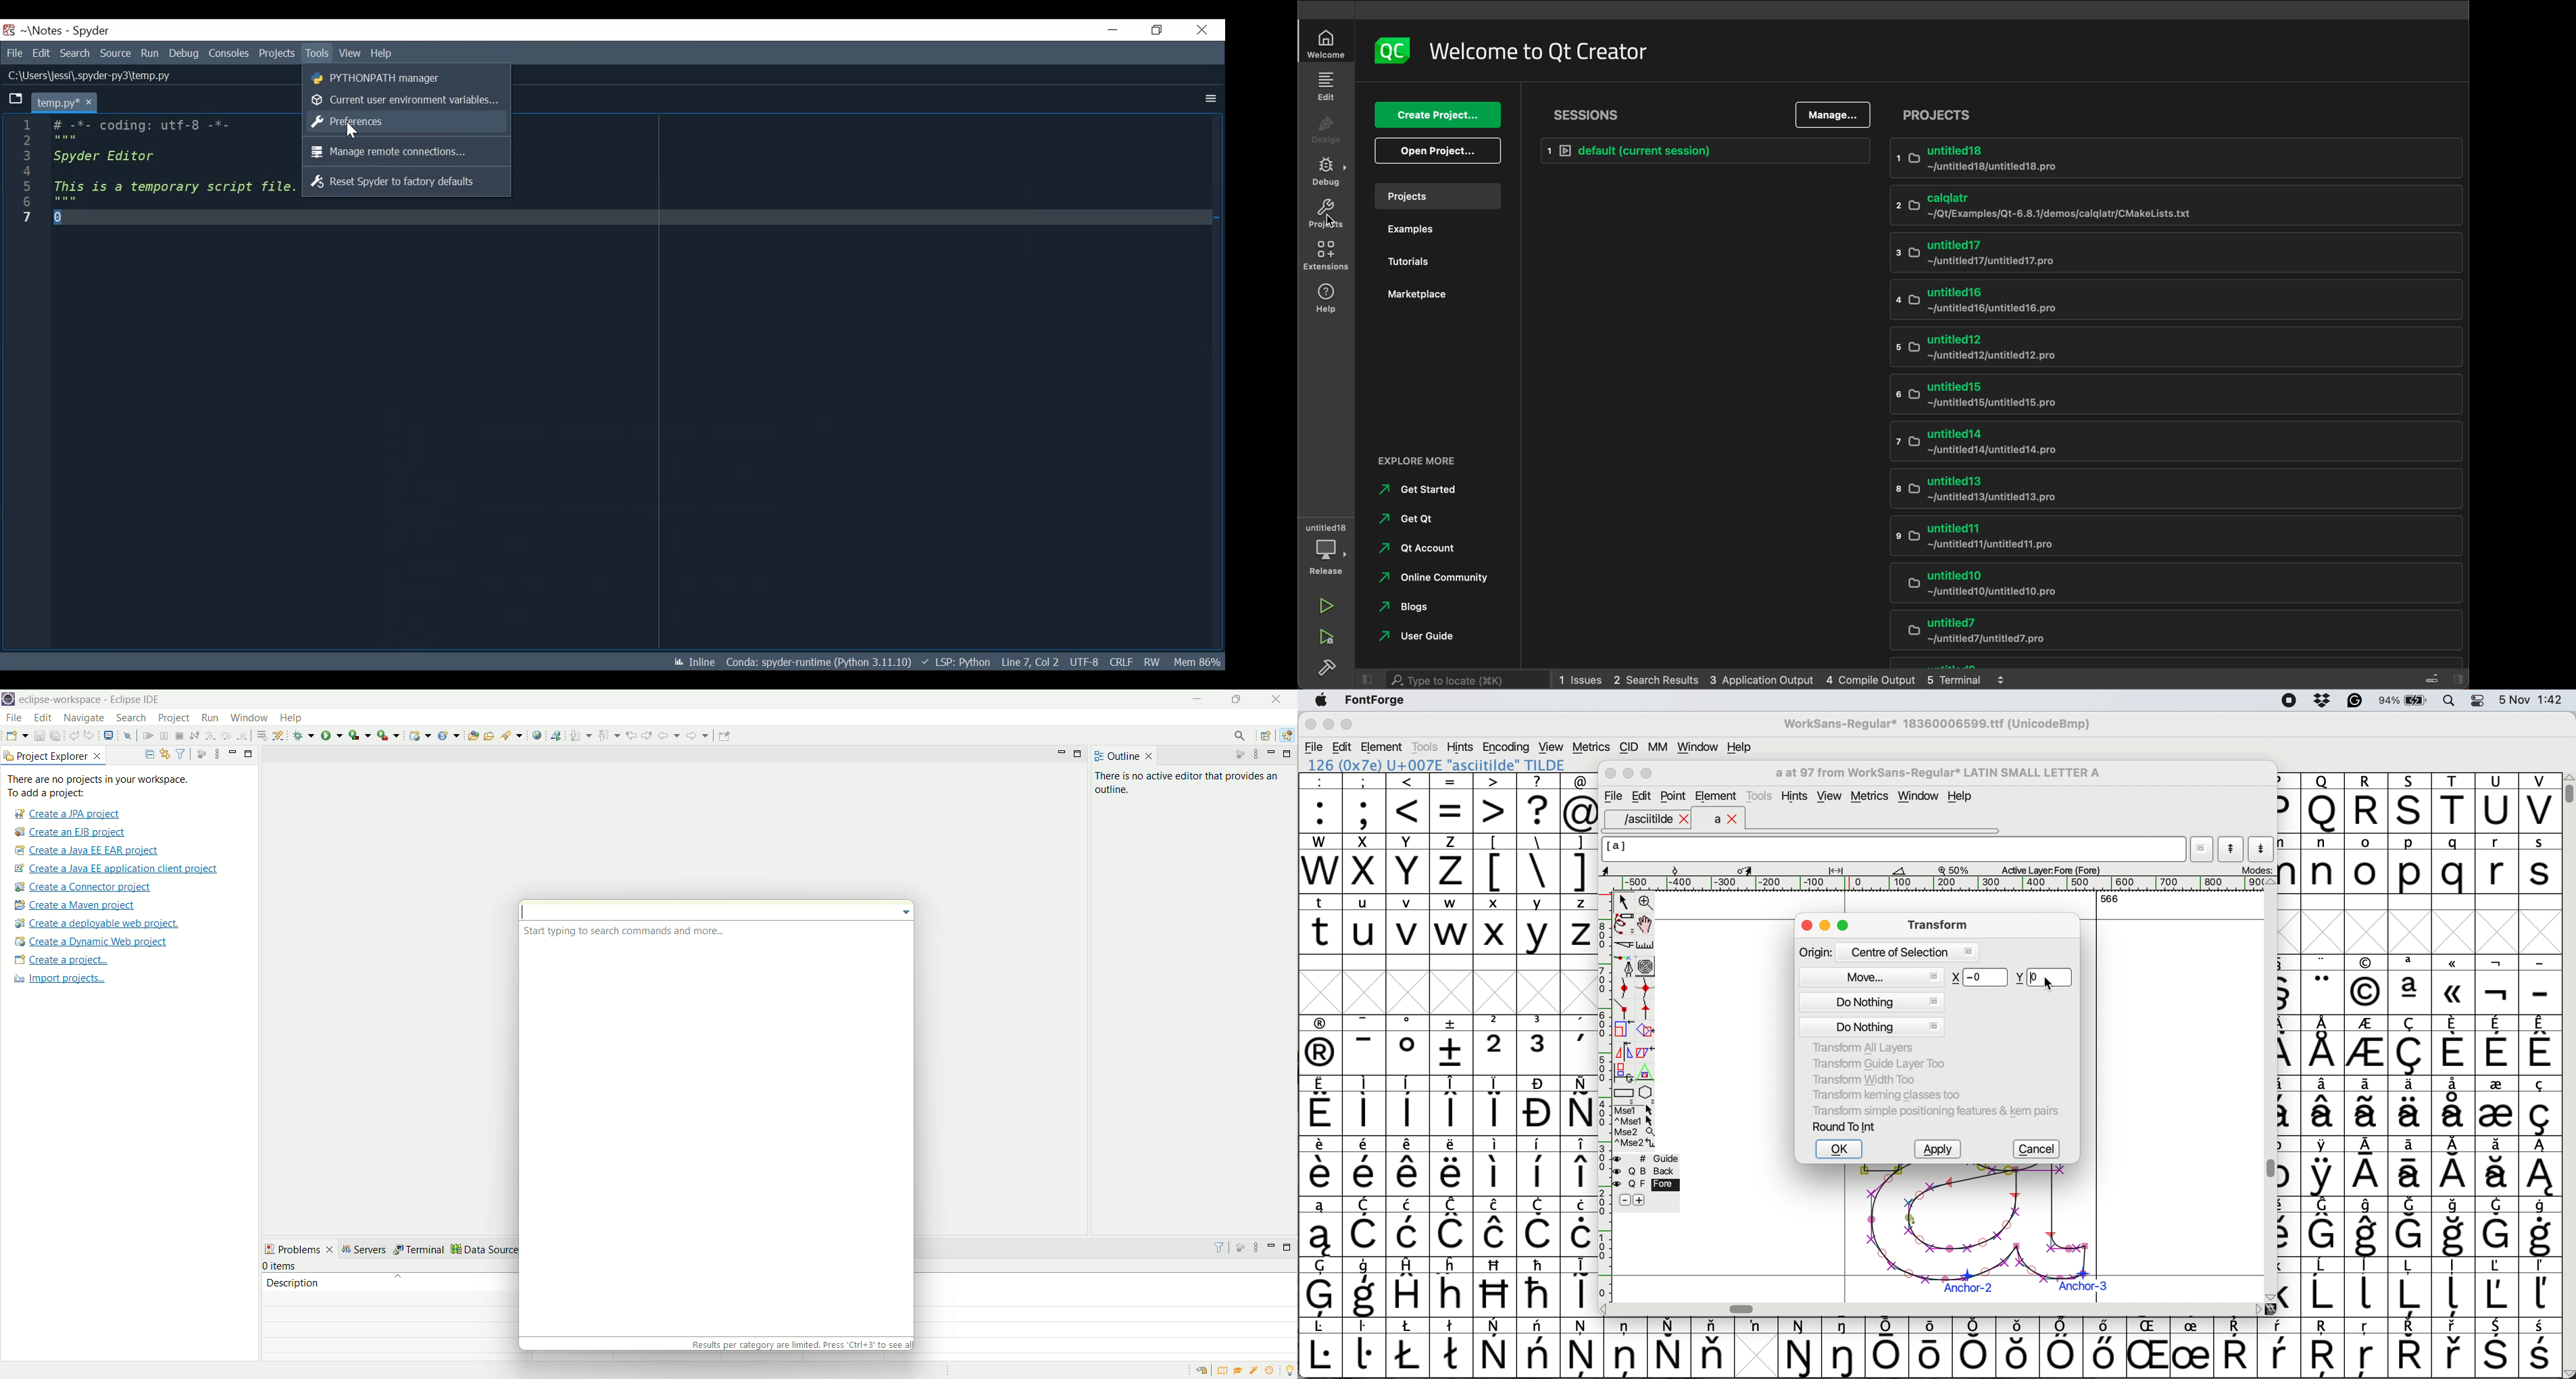 This screenshot has height=1400, width=2576. Describe the element at coordinates (2455, 984) in the screenshot. I see `` at that location.